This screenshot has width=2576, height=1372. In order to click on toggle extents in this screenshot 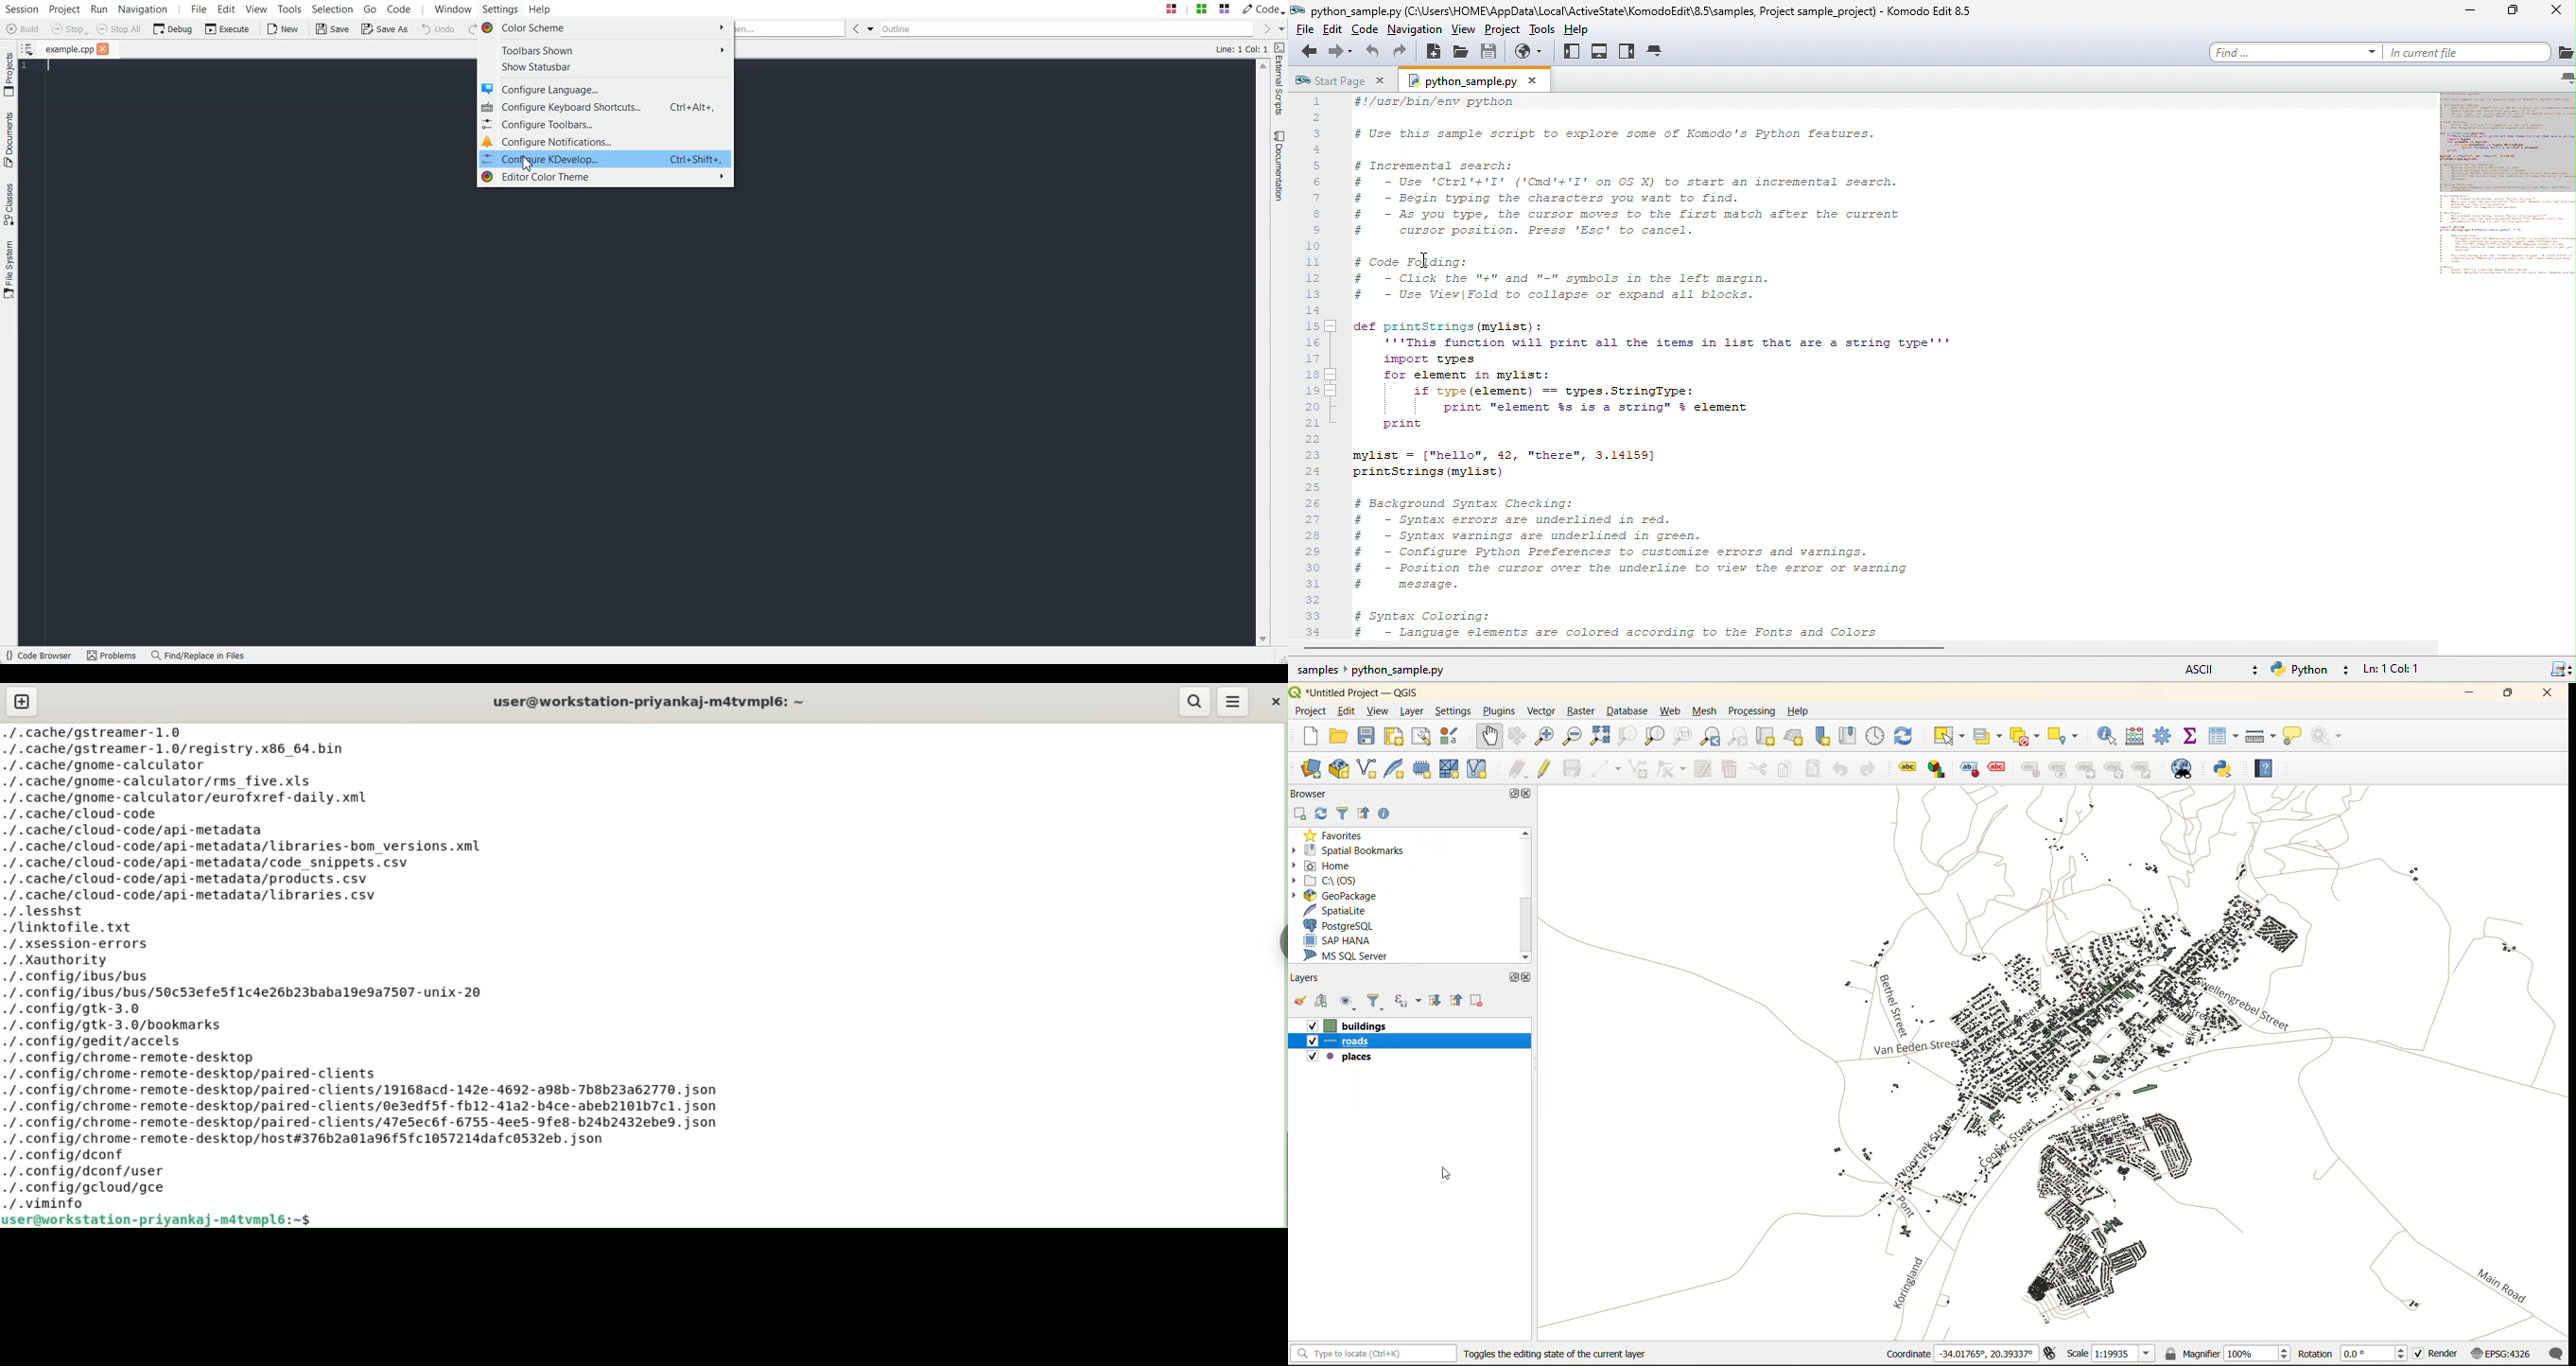, I will do `click(2052, 1354)`.